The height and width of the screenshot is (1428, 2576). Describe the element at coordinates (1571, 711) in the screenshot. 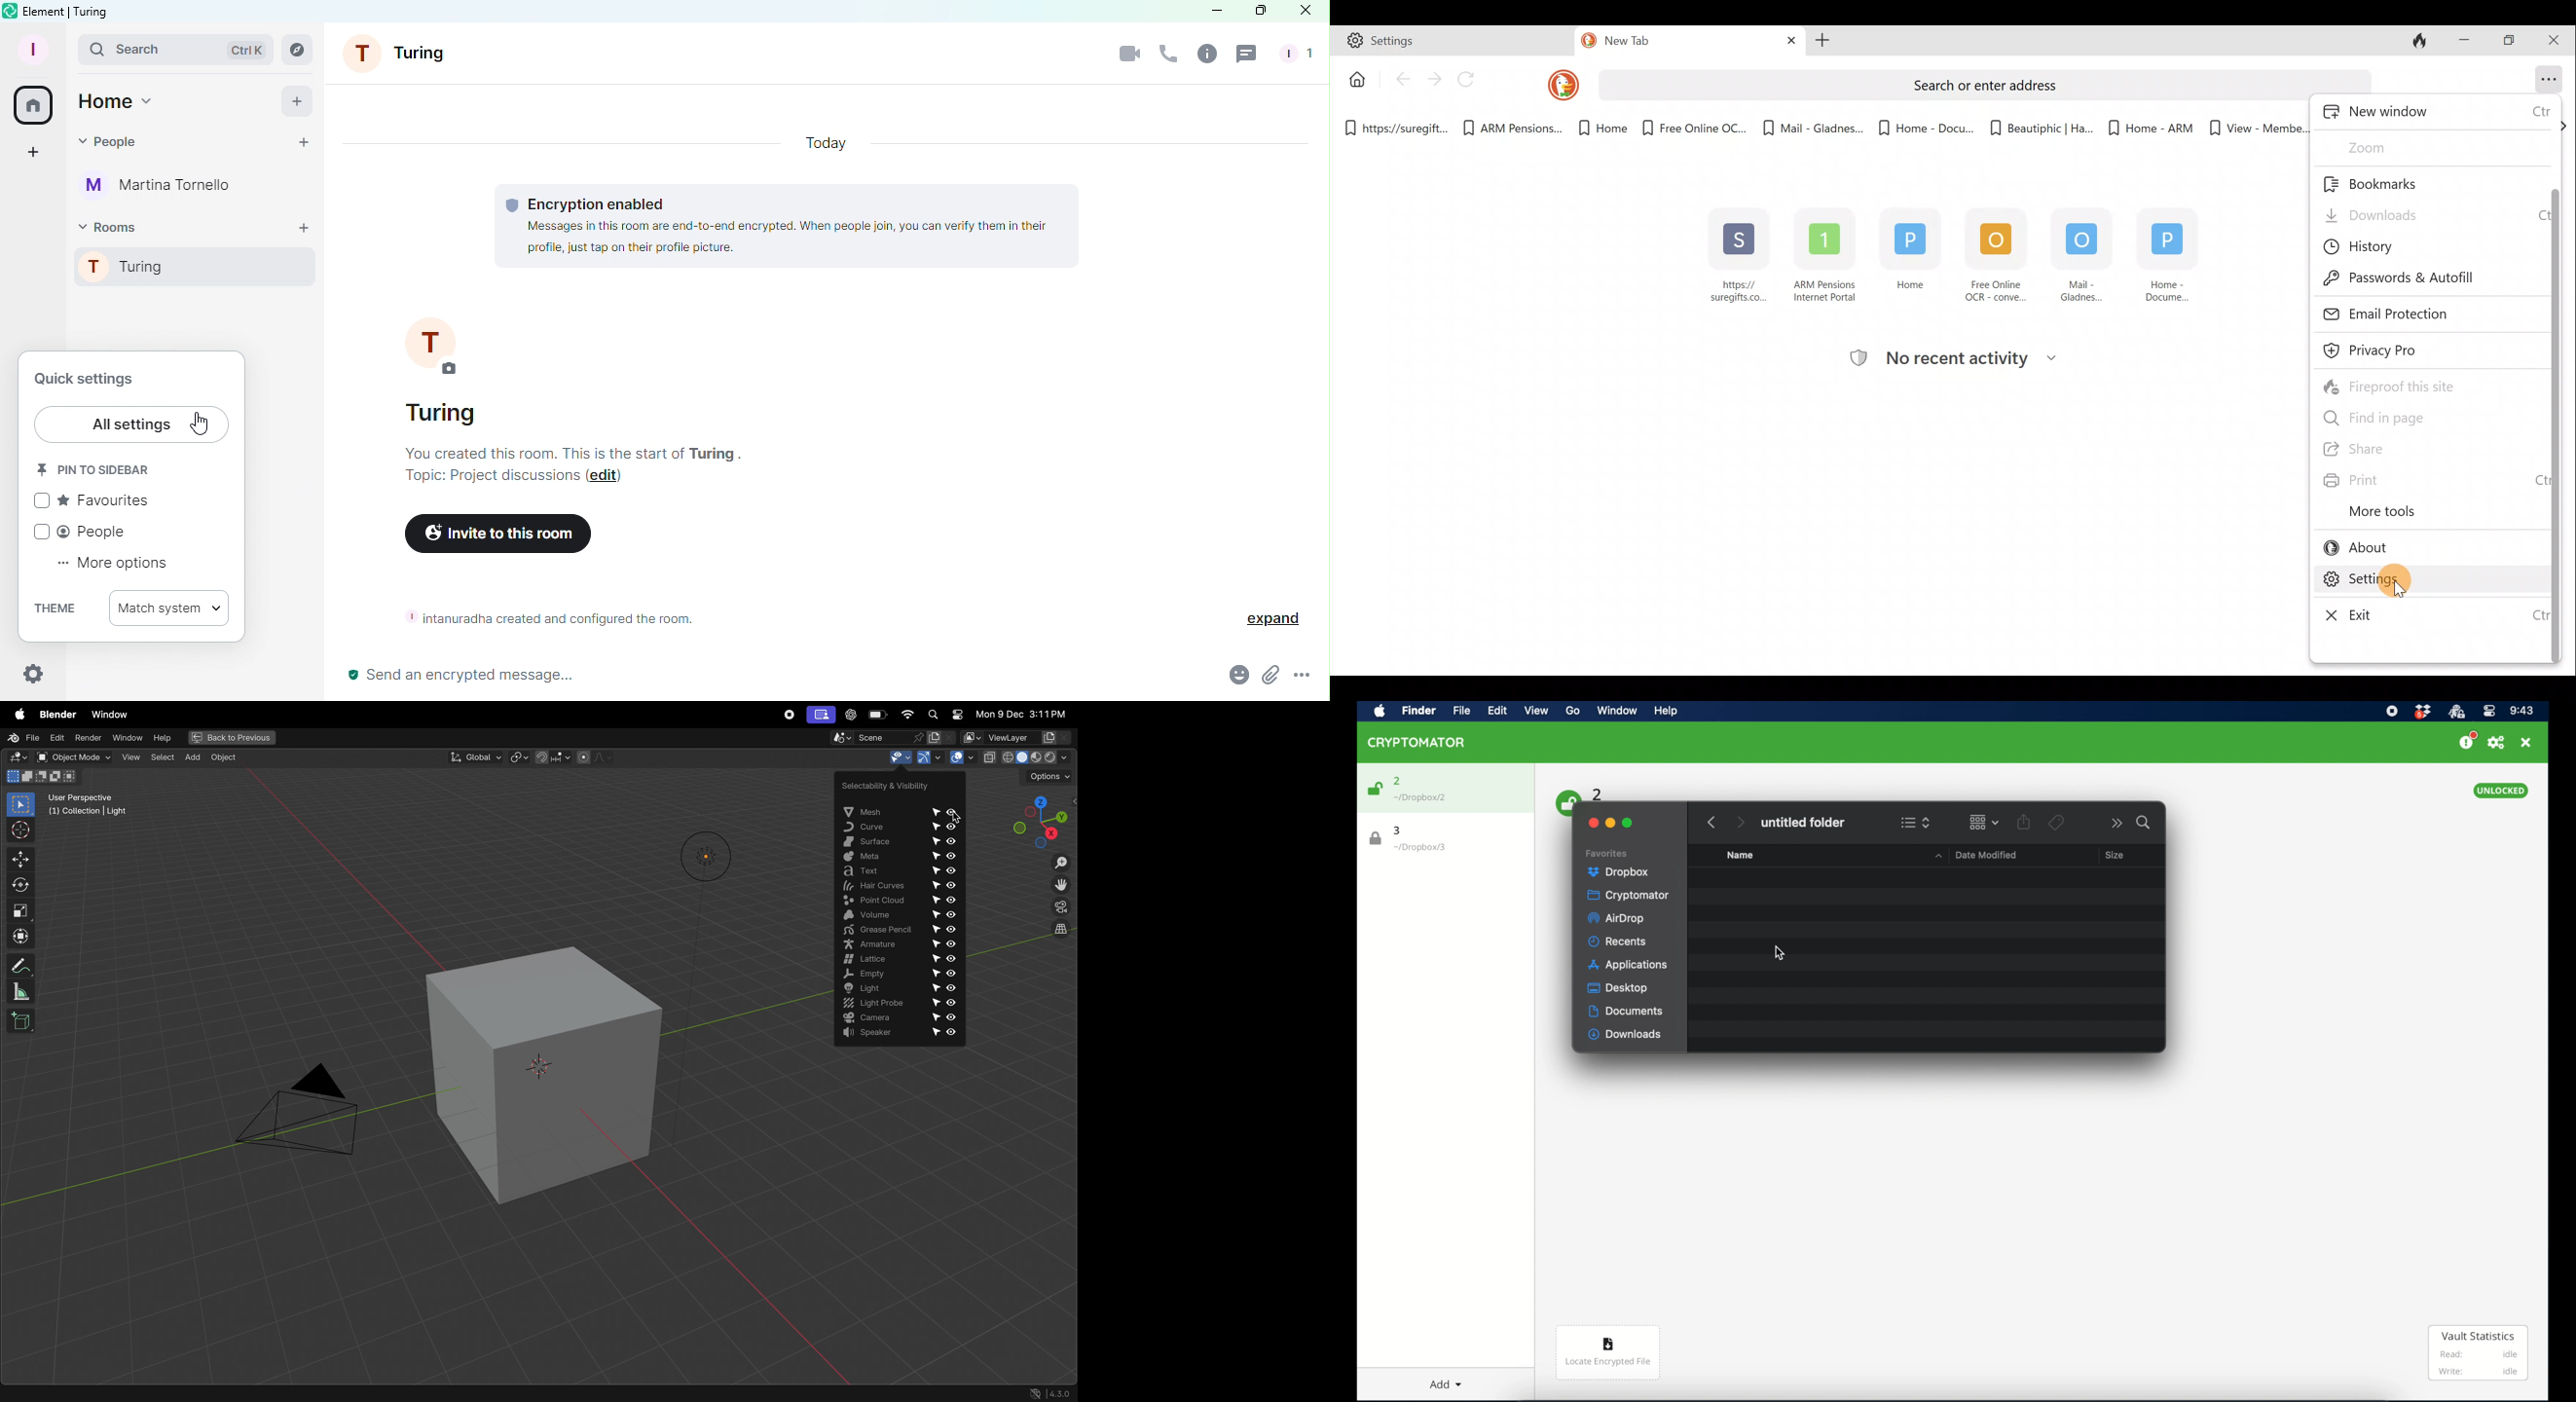

I see `go` at that location.